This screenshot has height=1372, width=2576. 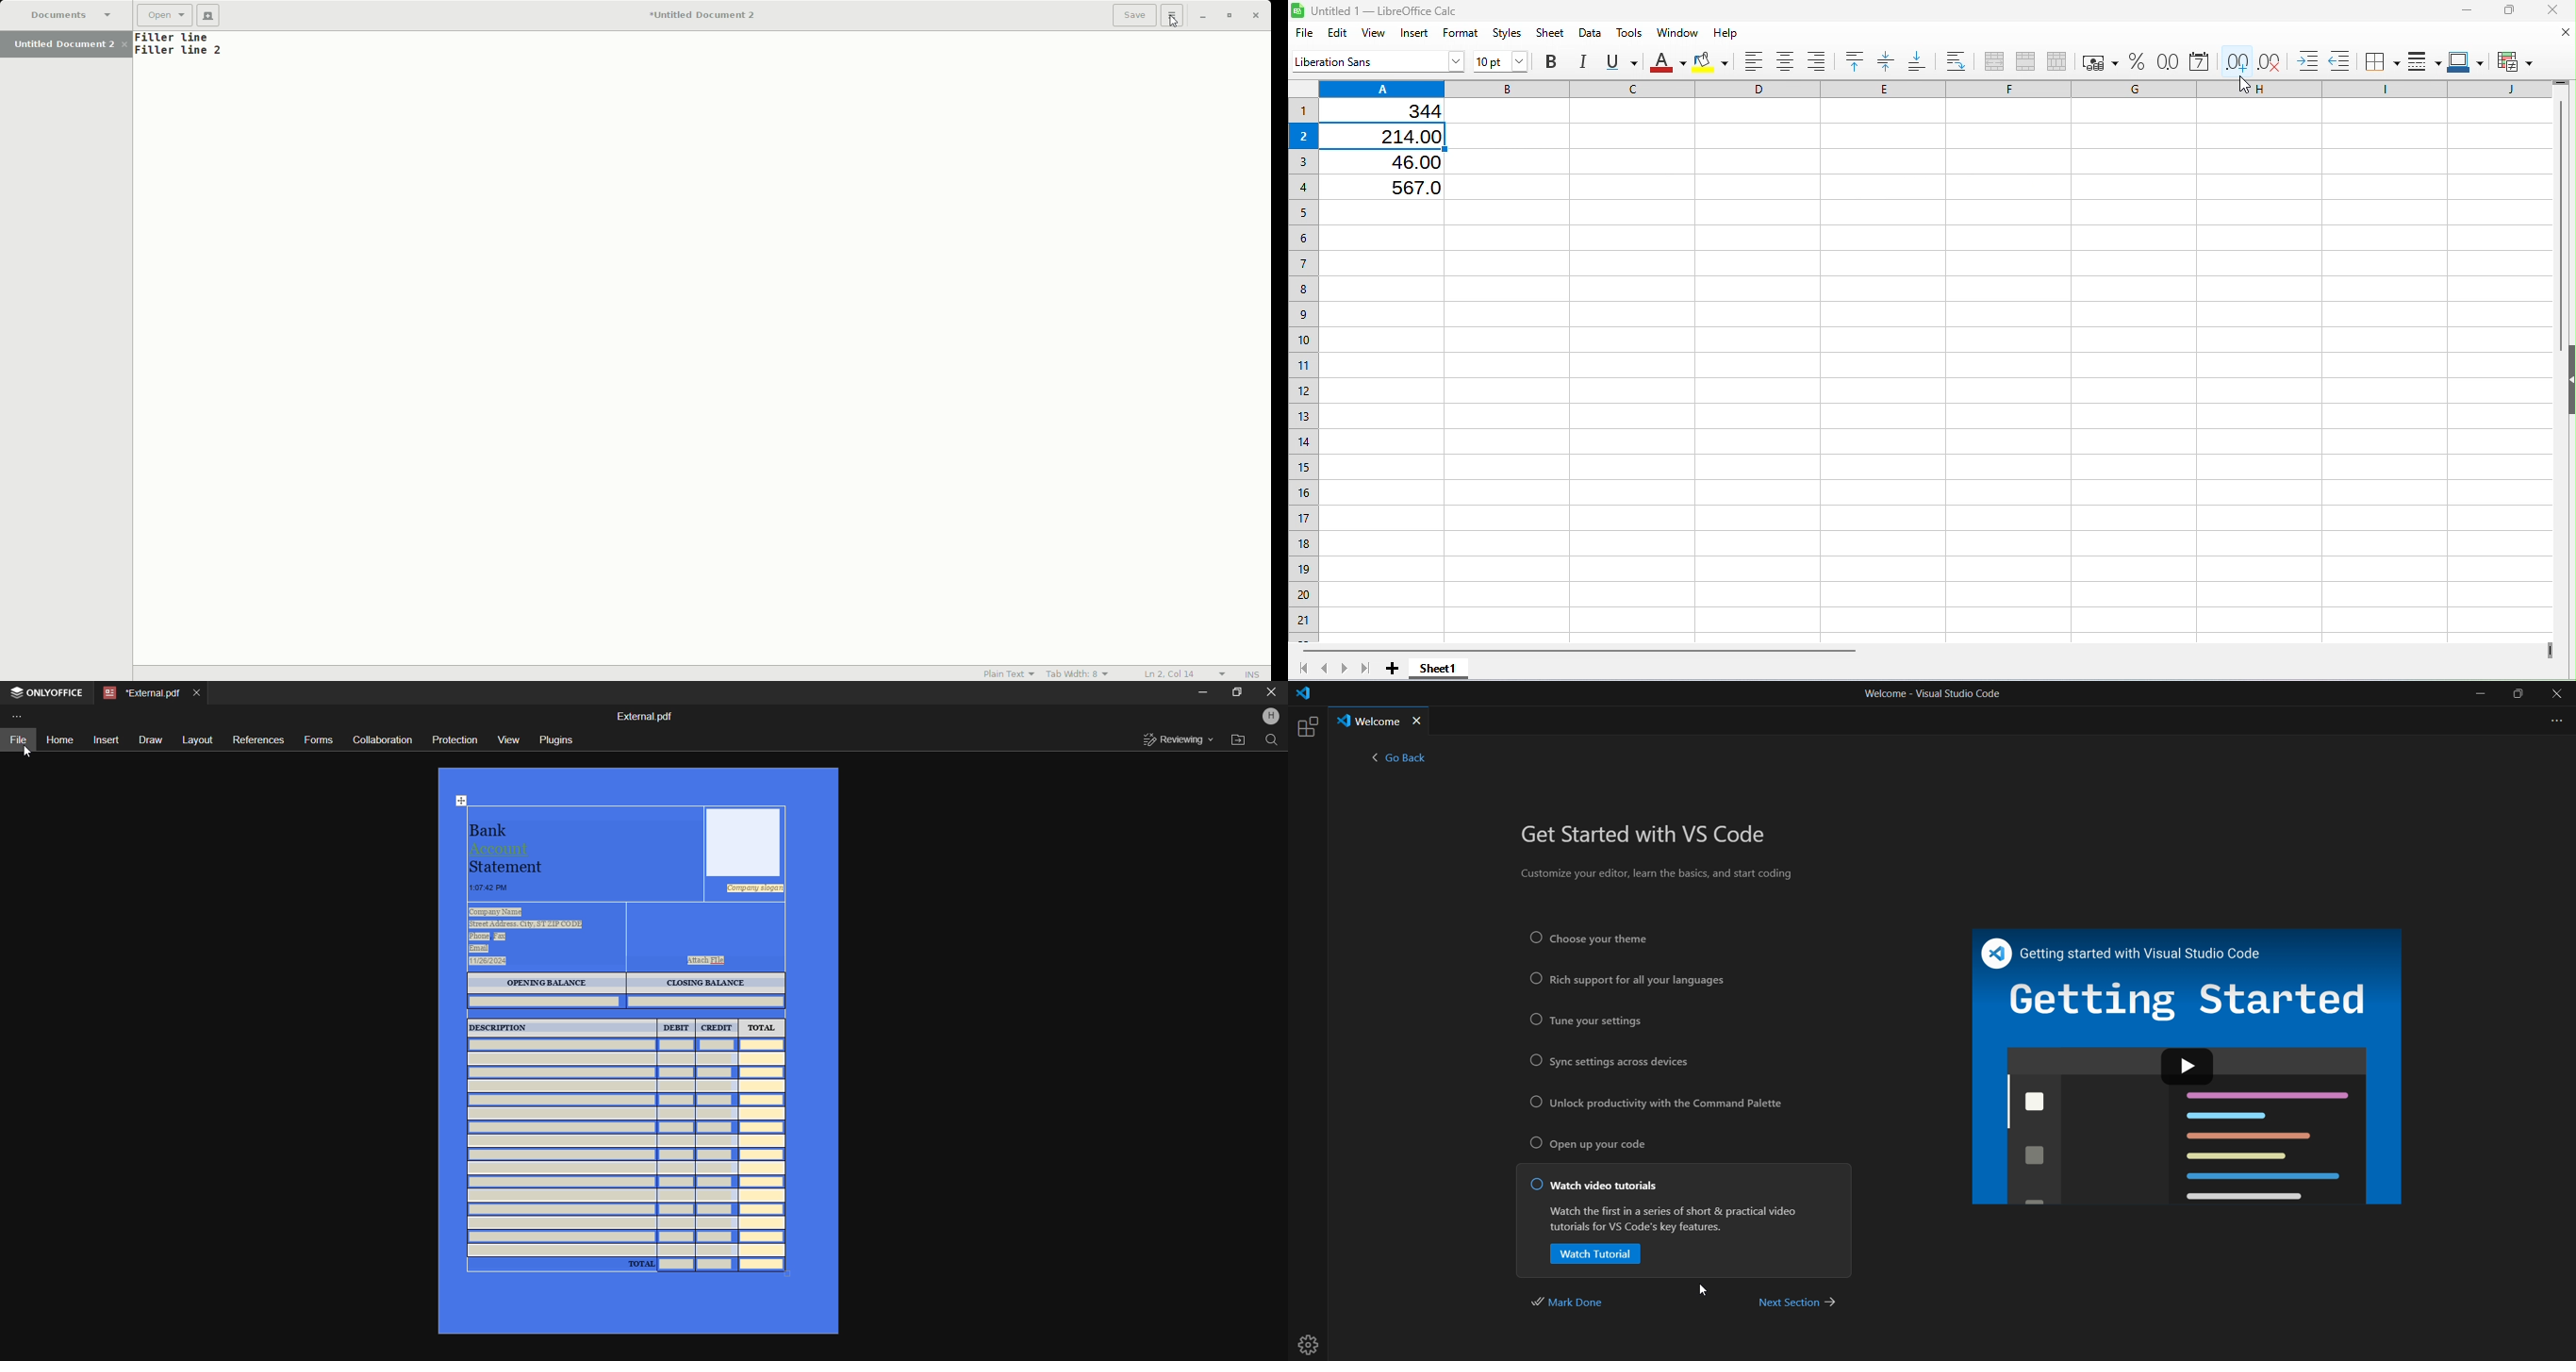 I want to click on Close, so click(x=2546, y=11).